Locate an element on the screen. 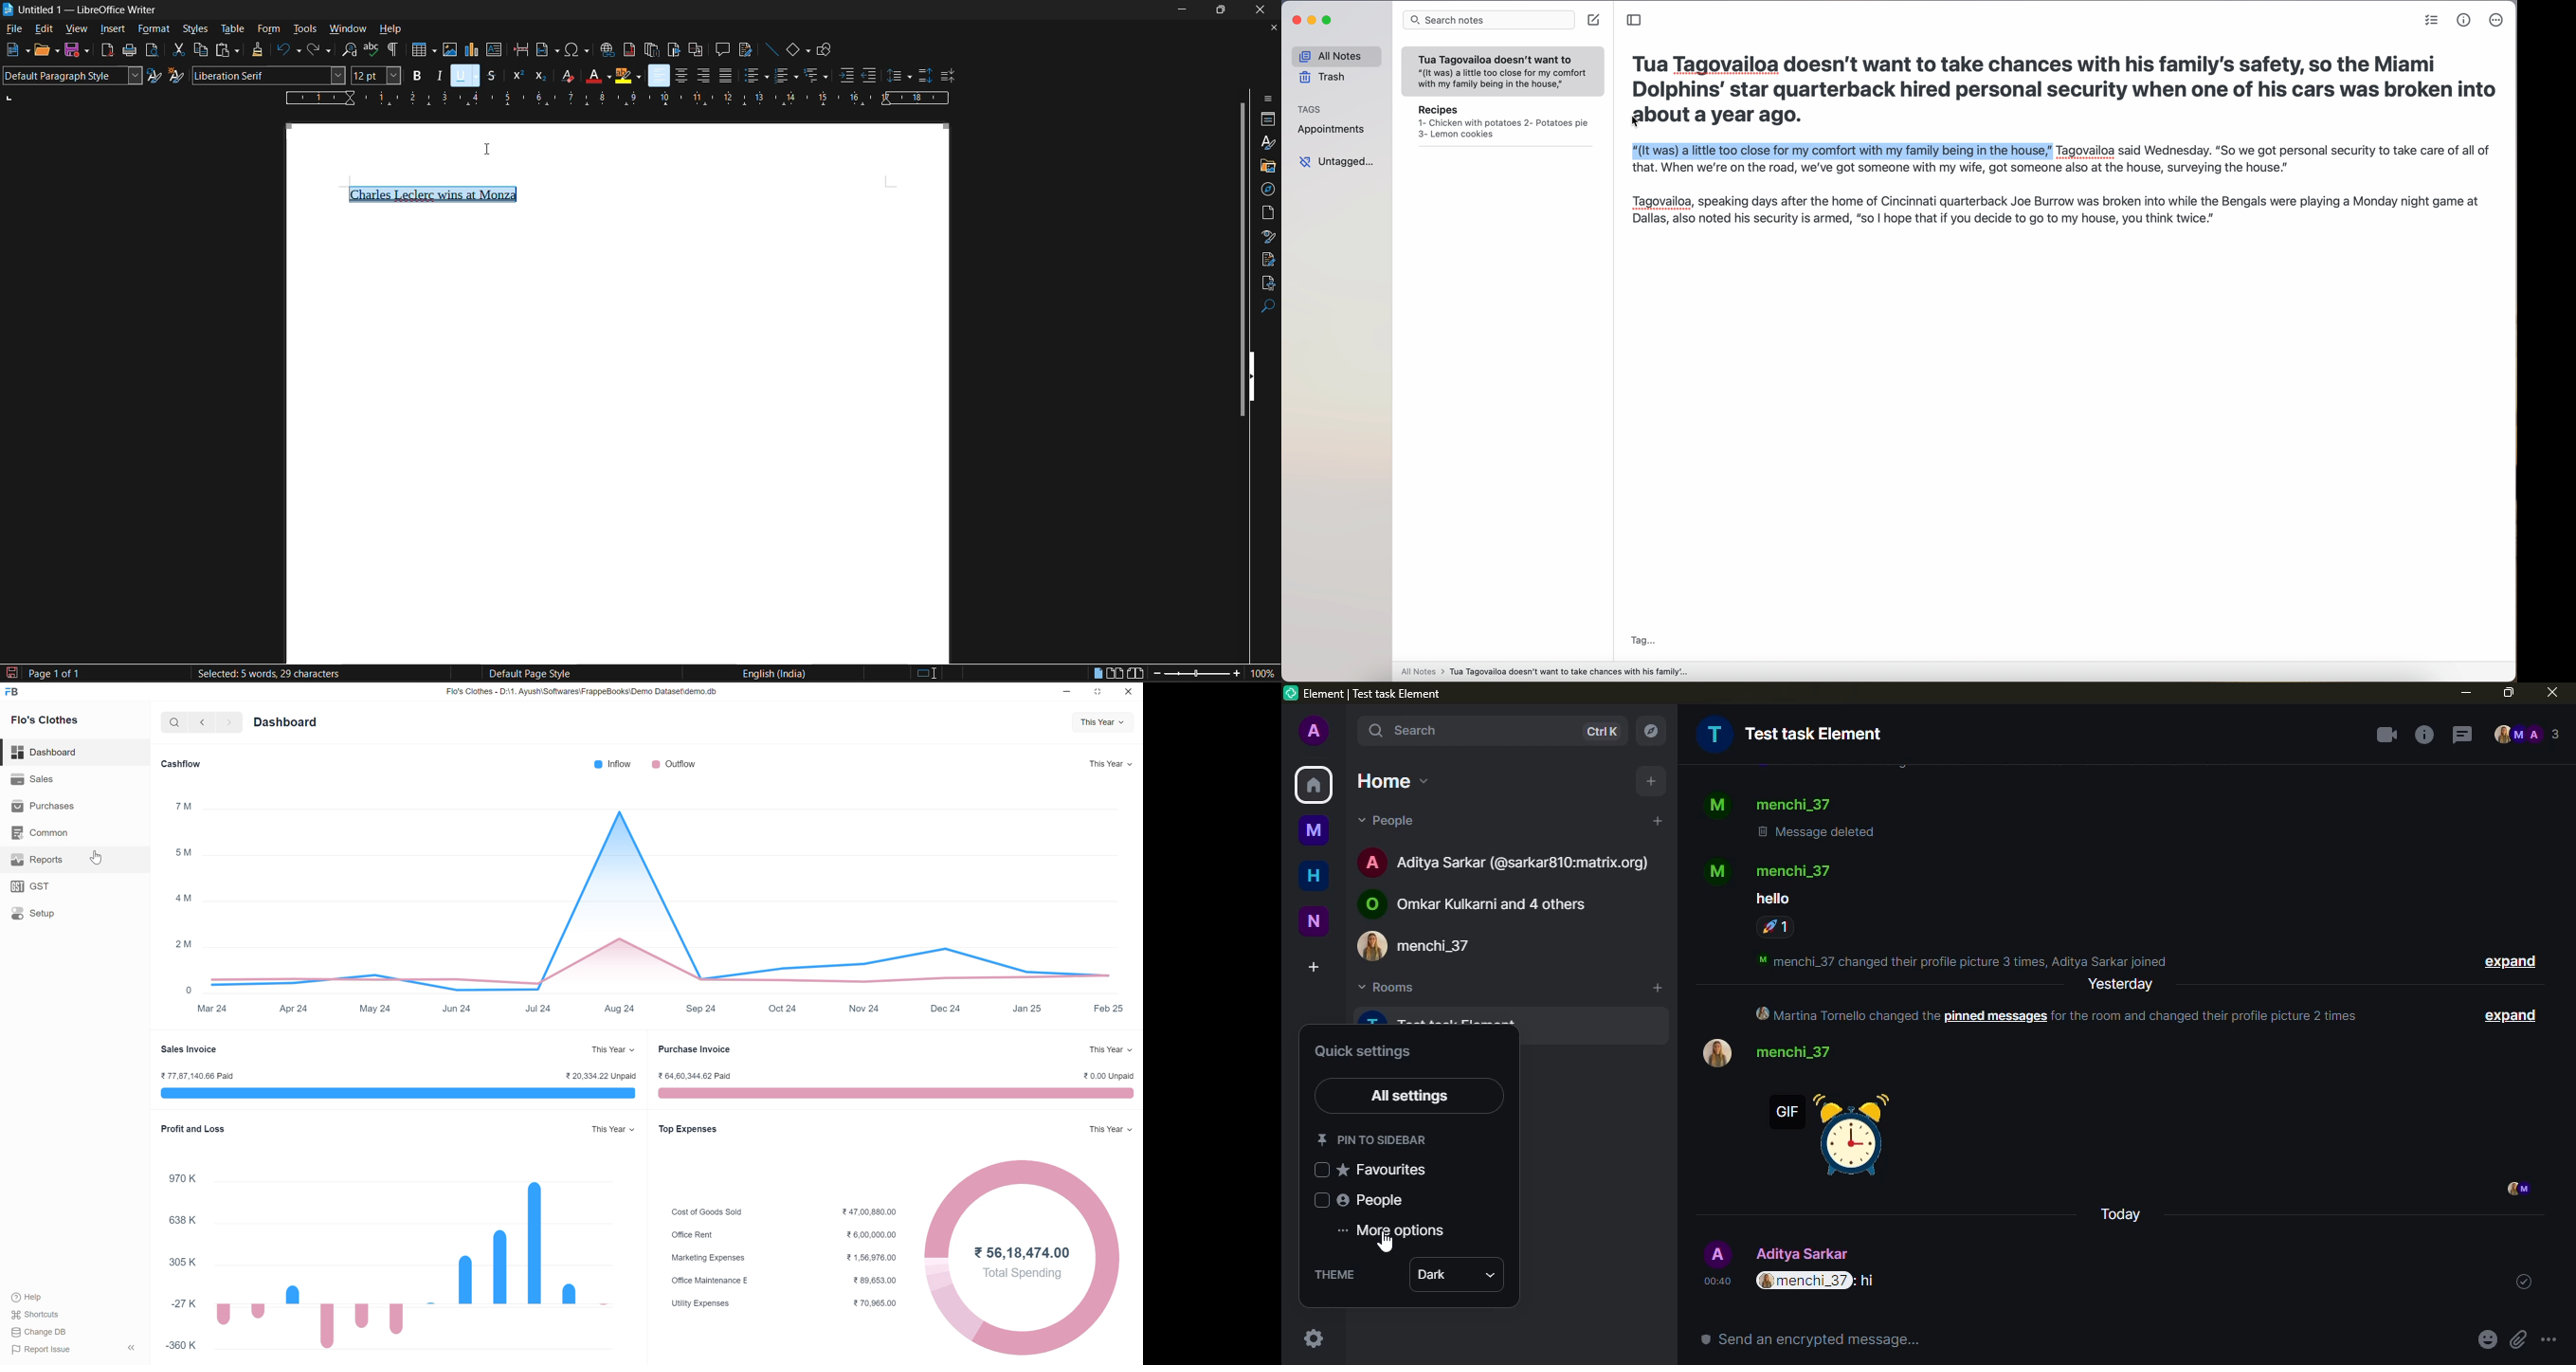 The image size is (2576, 1372). create note is located at coordinates (1595, 21).